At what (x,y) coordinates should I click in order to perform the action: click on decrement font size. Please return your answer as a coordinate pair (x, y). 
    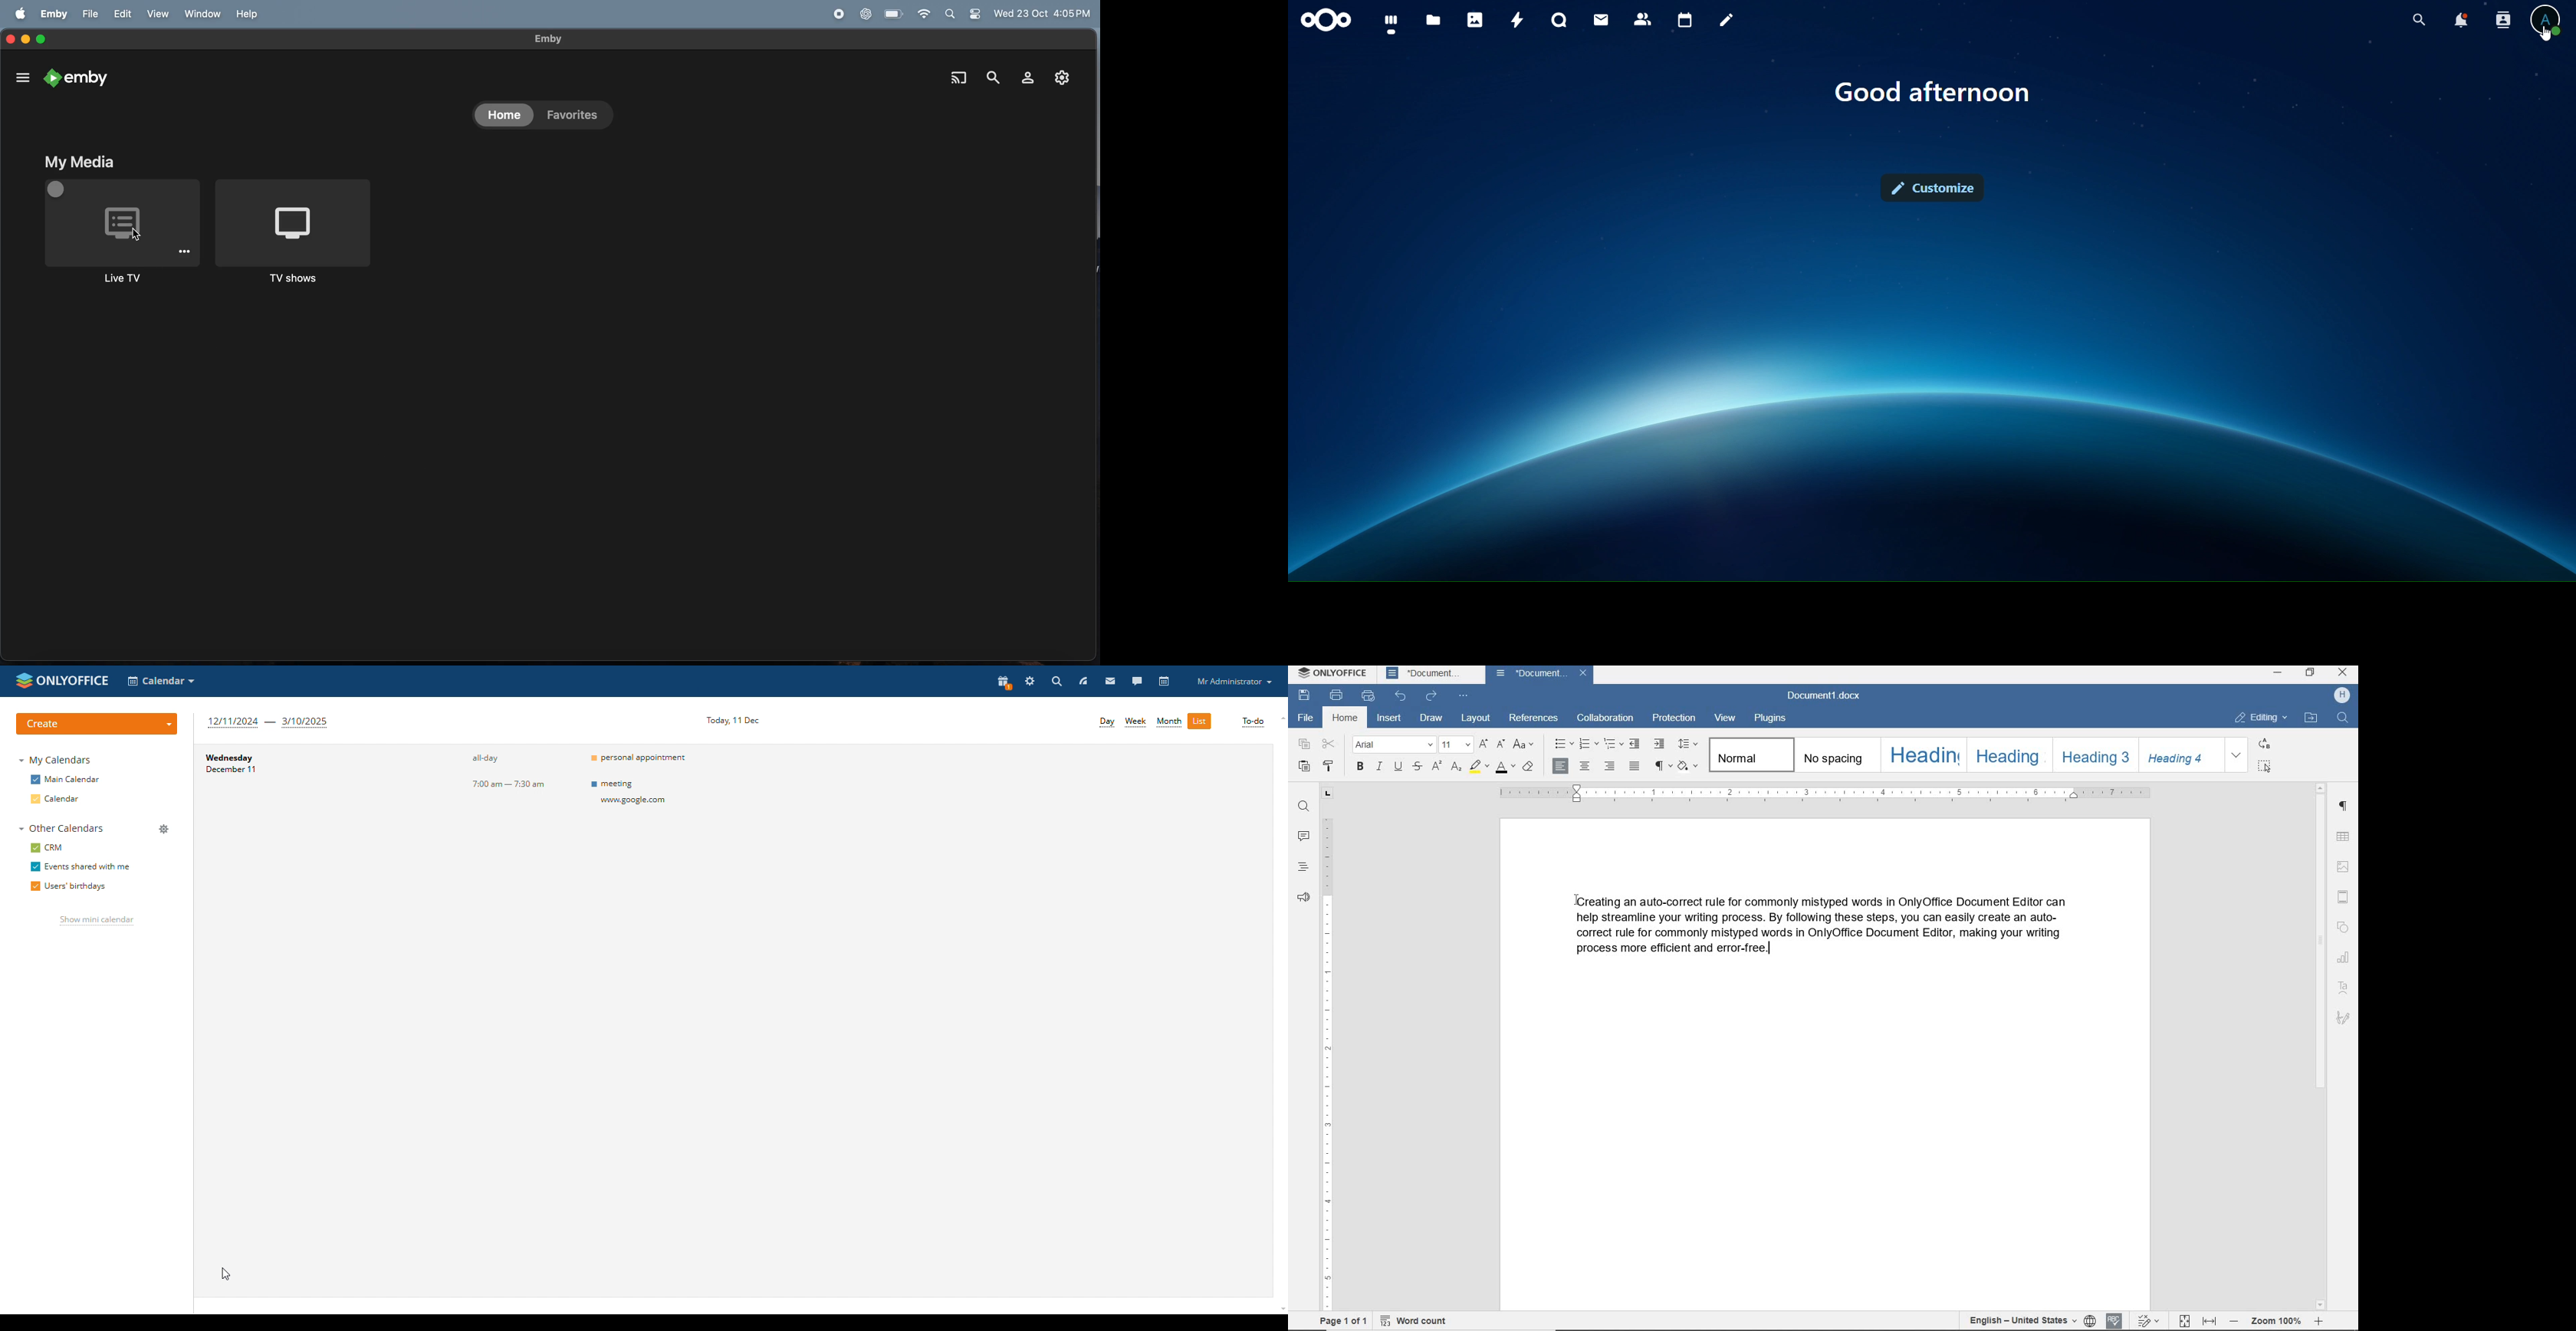
    Looking at the image, I should click on (1500, 745).